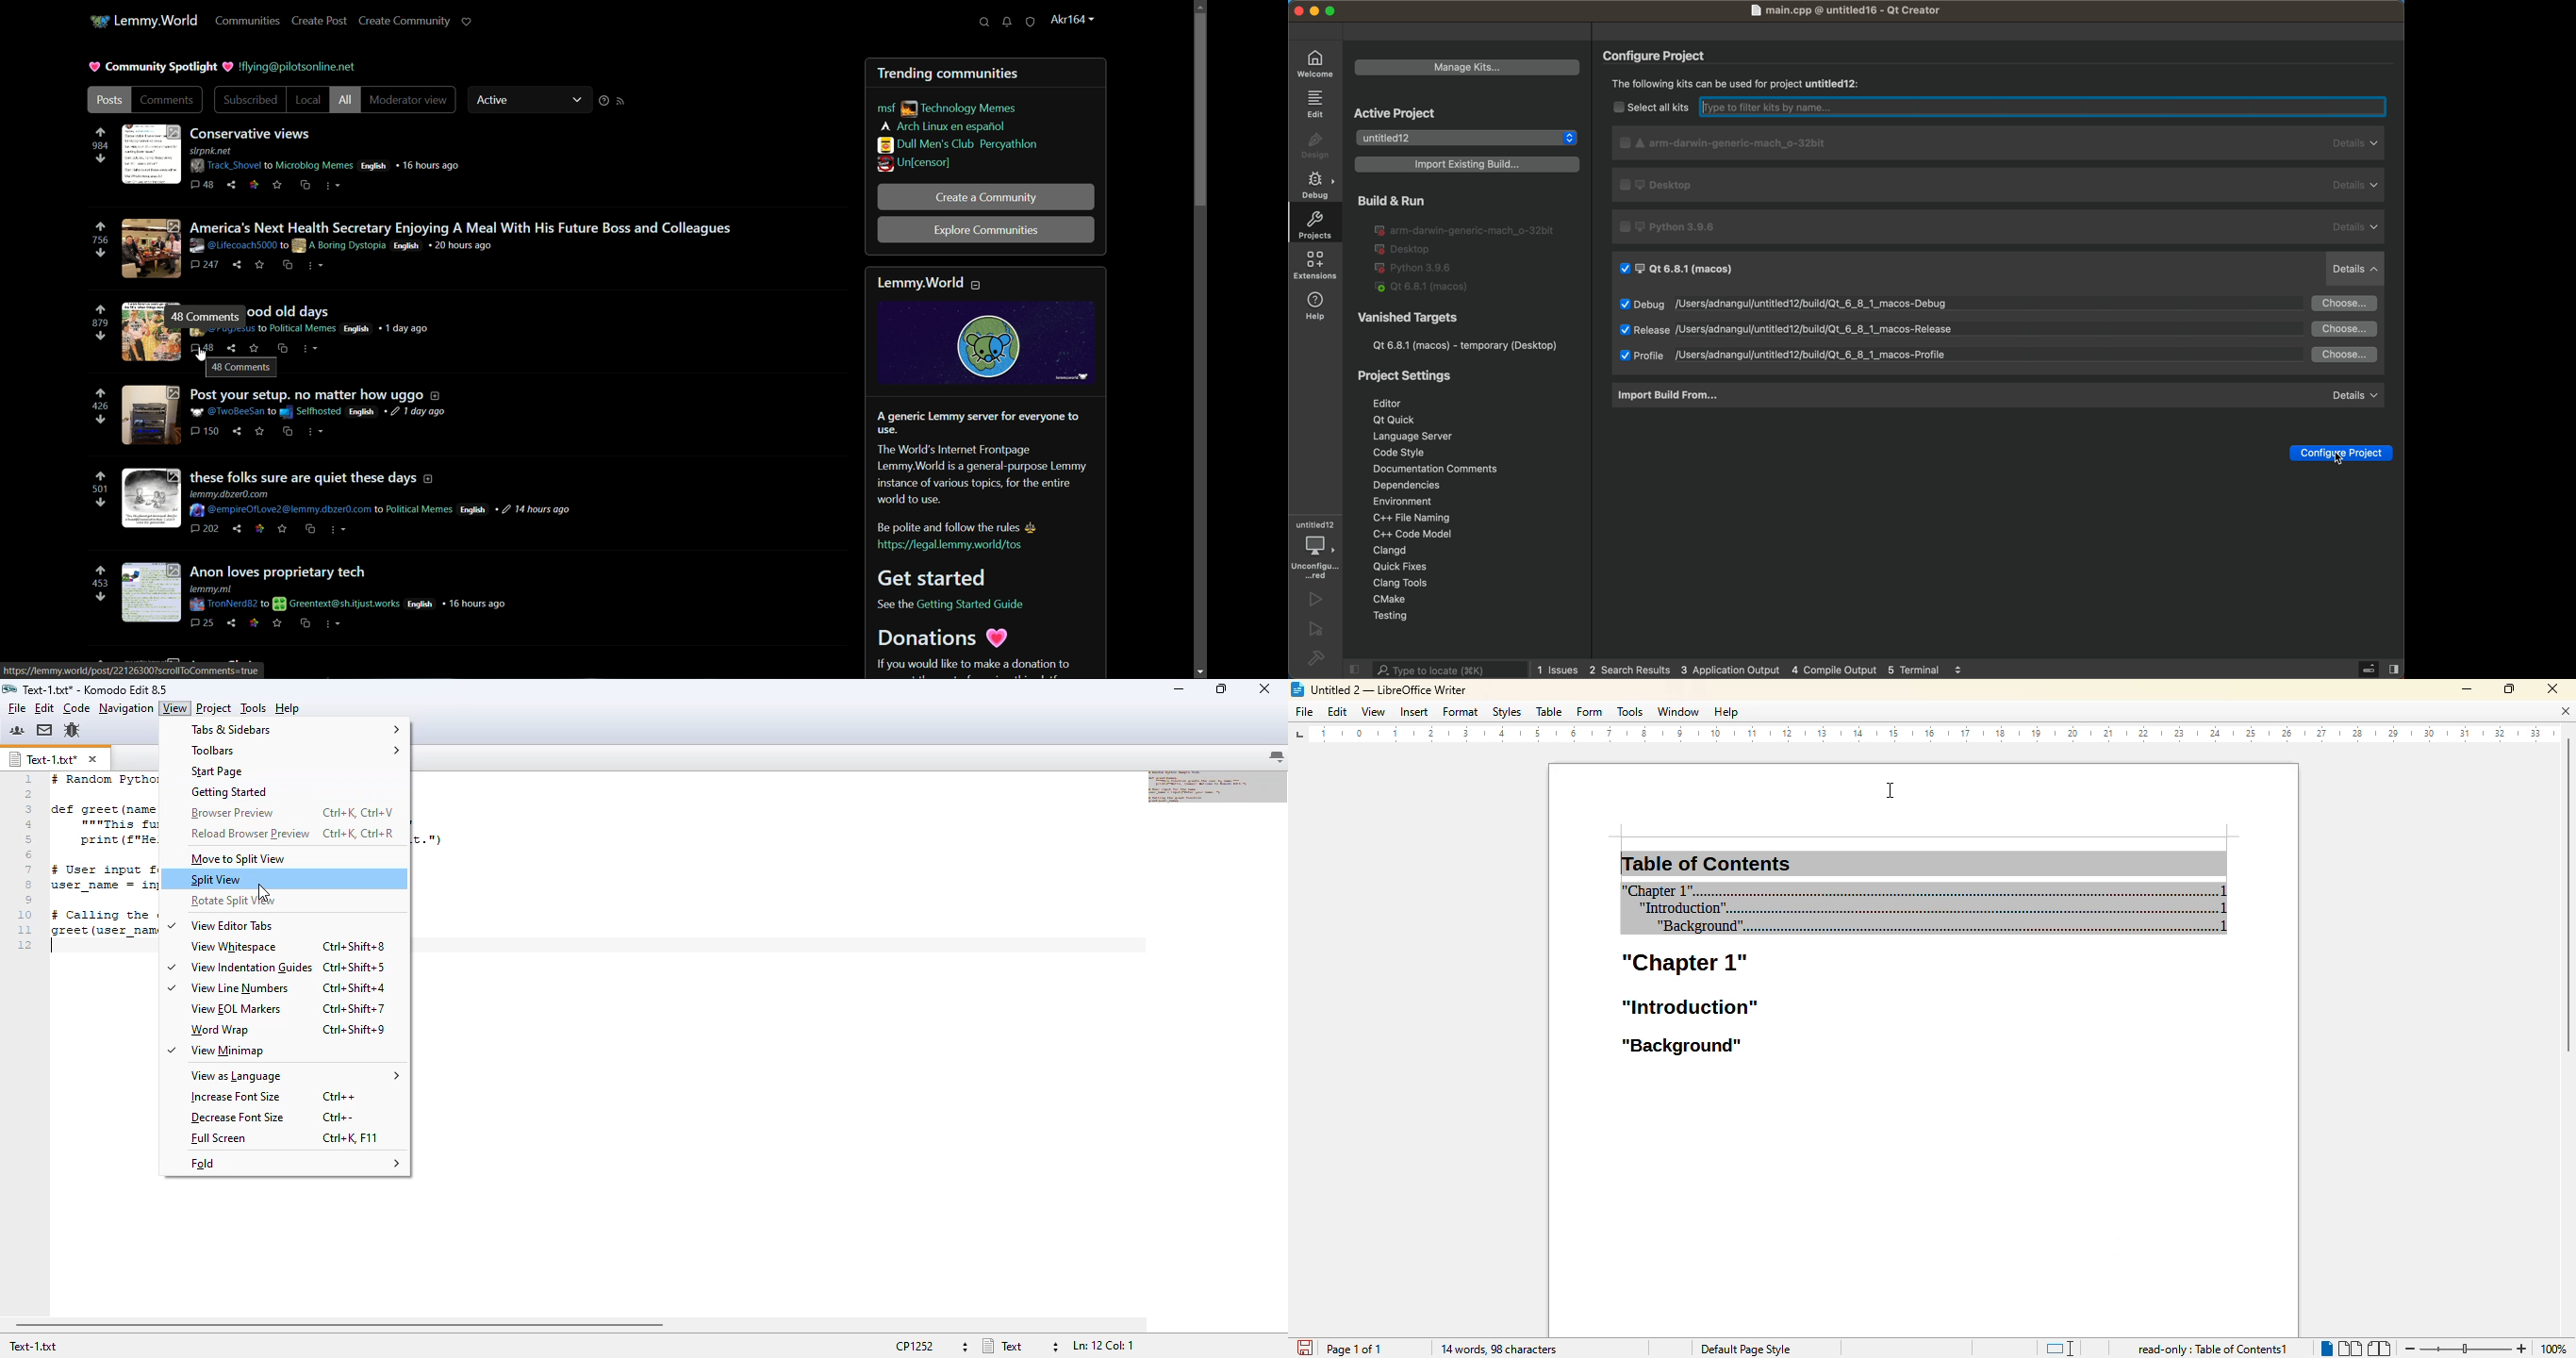 Image resolution: width=2576 pixels, height=1372 pixels. What do you see at coordinates (1414, 711) in the screenshot?
I see `insert` at bounding box center [1414, 711].